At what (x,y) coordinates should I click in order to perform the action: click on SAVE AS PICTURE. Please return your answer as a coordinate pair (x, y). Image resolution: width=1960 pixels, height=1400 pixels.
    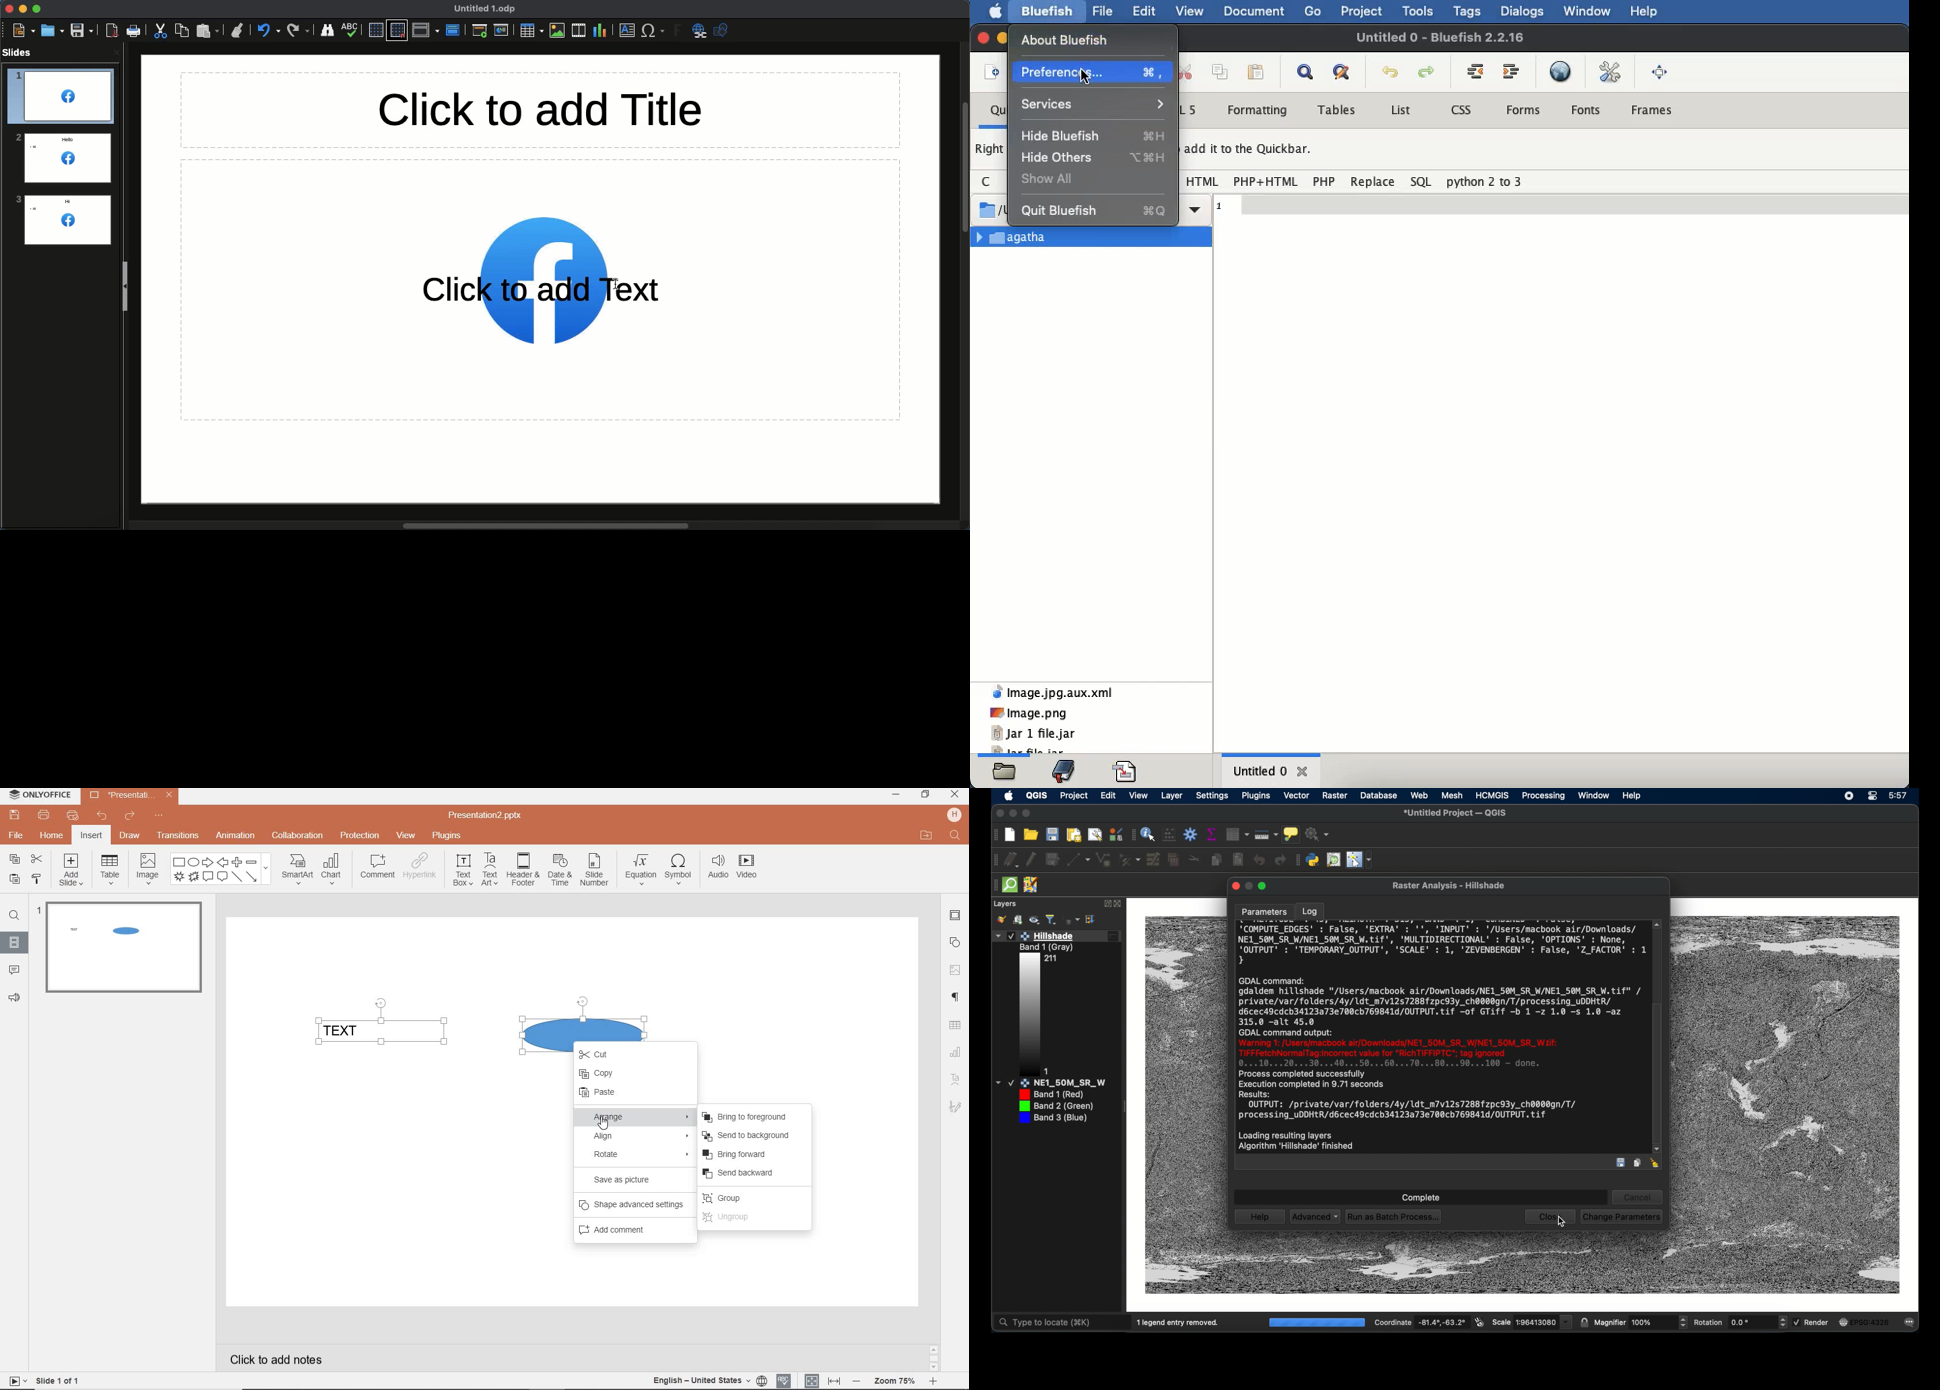
    Looking at the image, I should click on (635, 1181).